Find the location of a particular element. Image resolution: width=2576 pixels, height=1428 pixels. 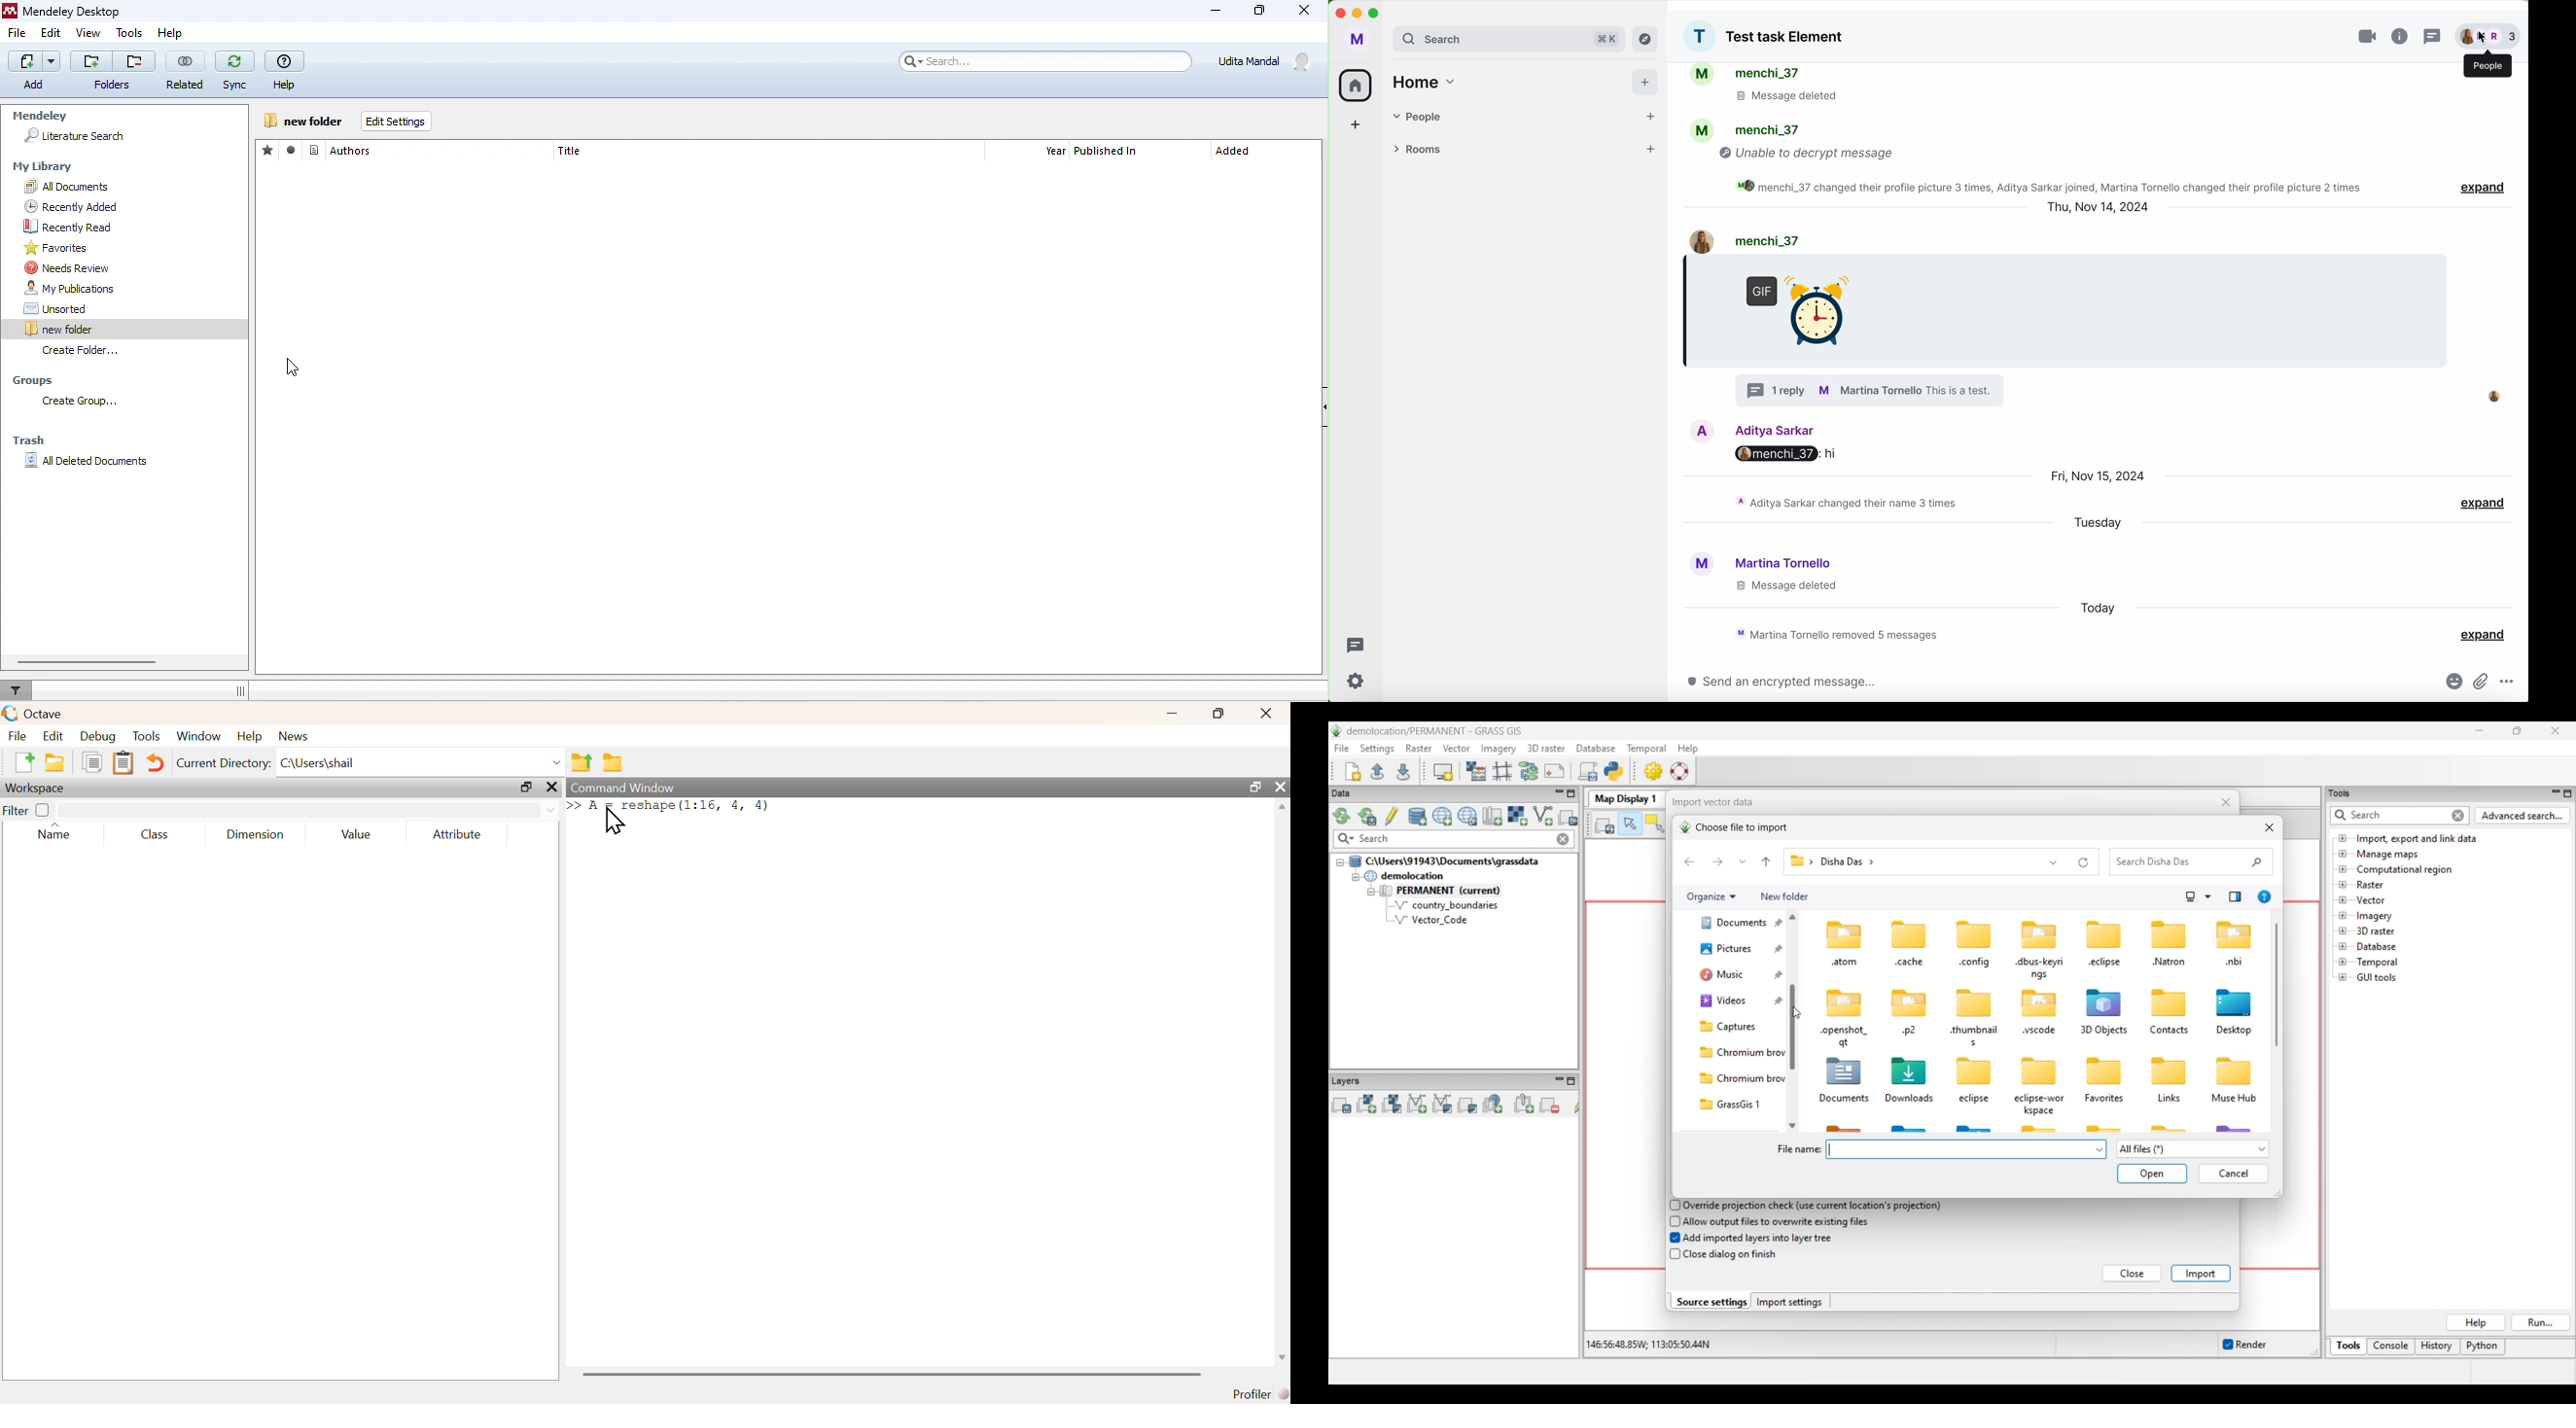

Source settings, current selection is located at coordinates (1711, 1301).